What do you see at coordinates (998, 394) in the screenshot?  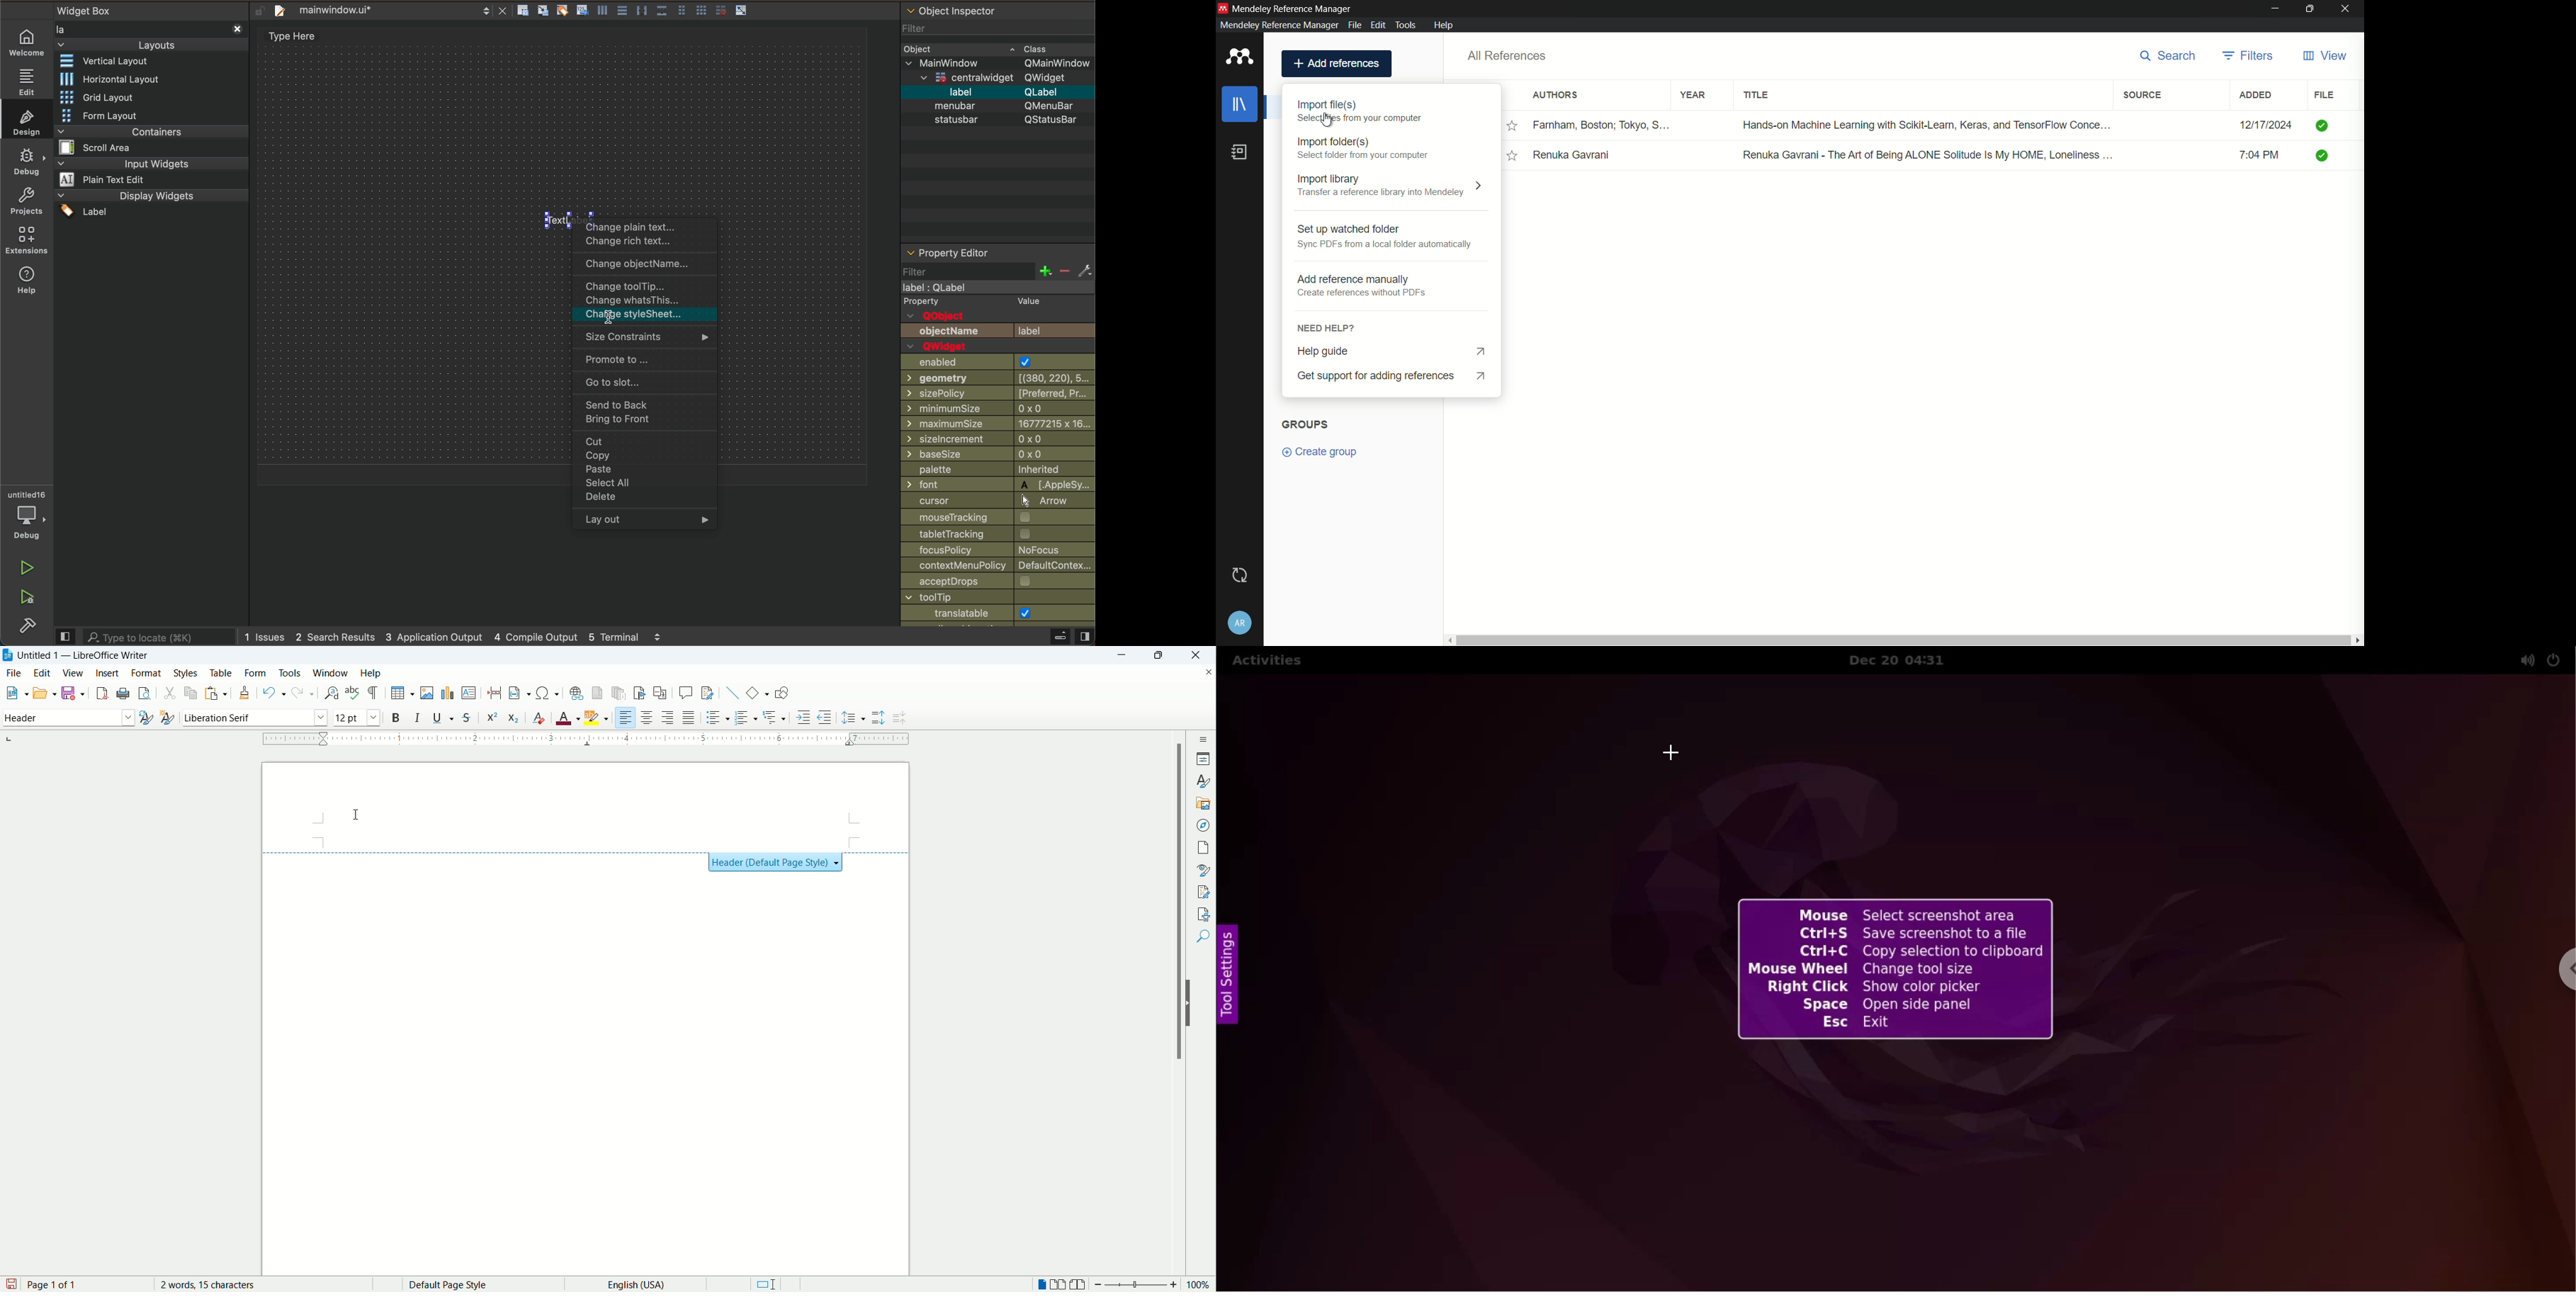 I see `size policy` at bounding box center [998, 394].